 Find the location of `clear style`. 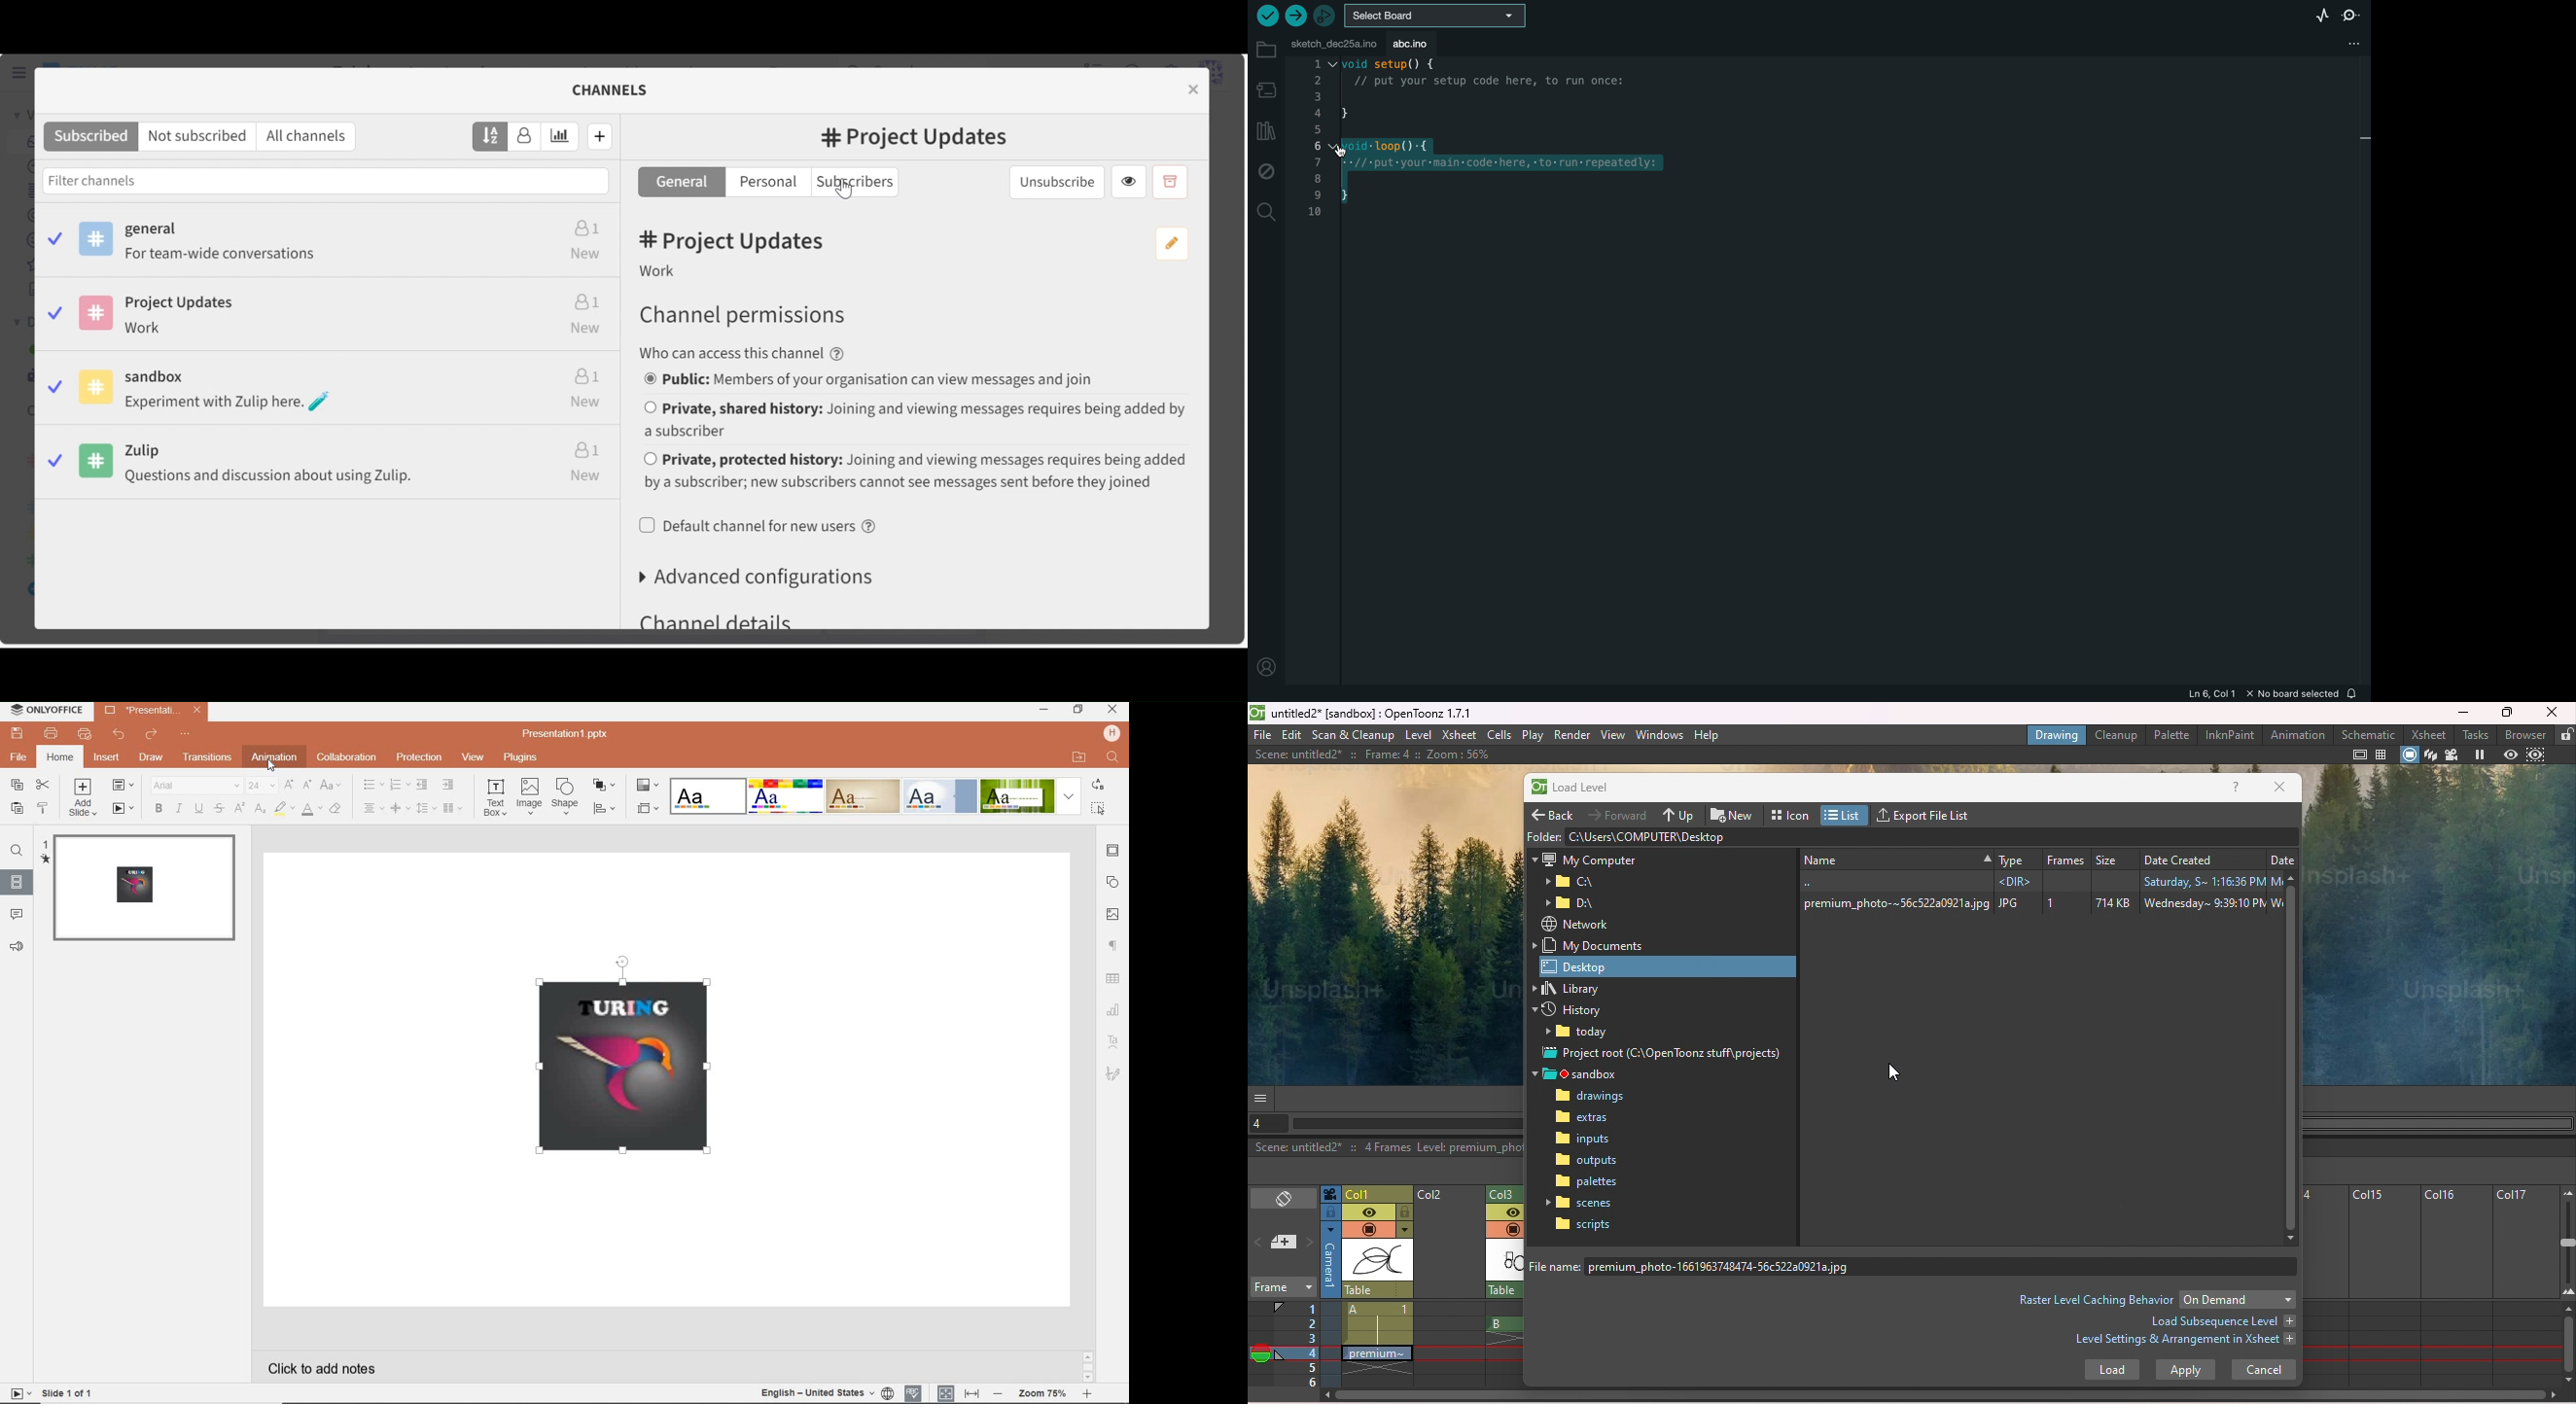

clear style is located at coordinates (338, 810).